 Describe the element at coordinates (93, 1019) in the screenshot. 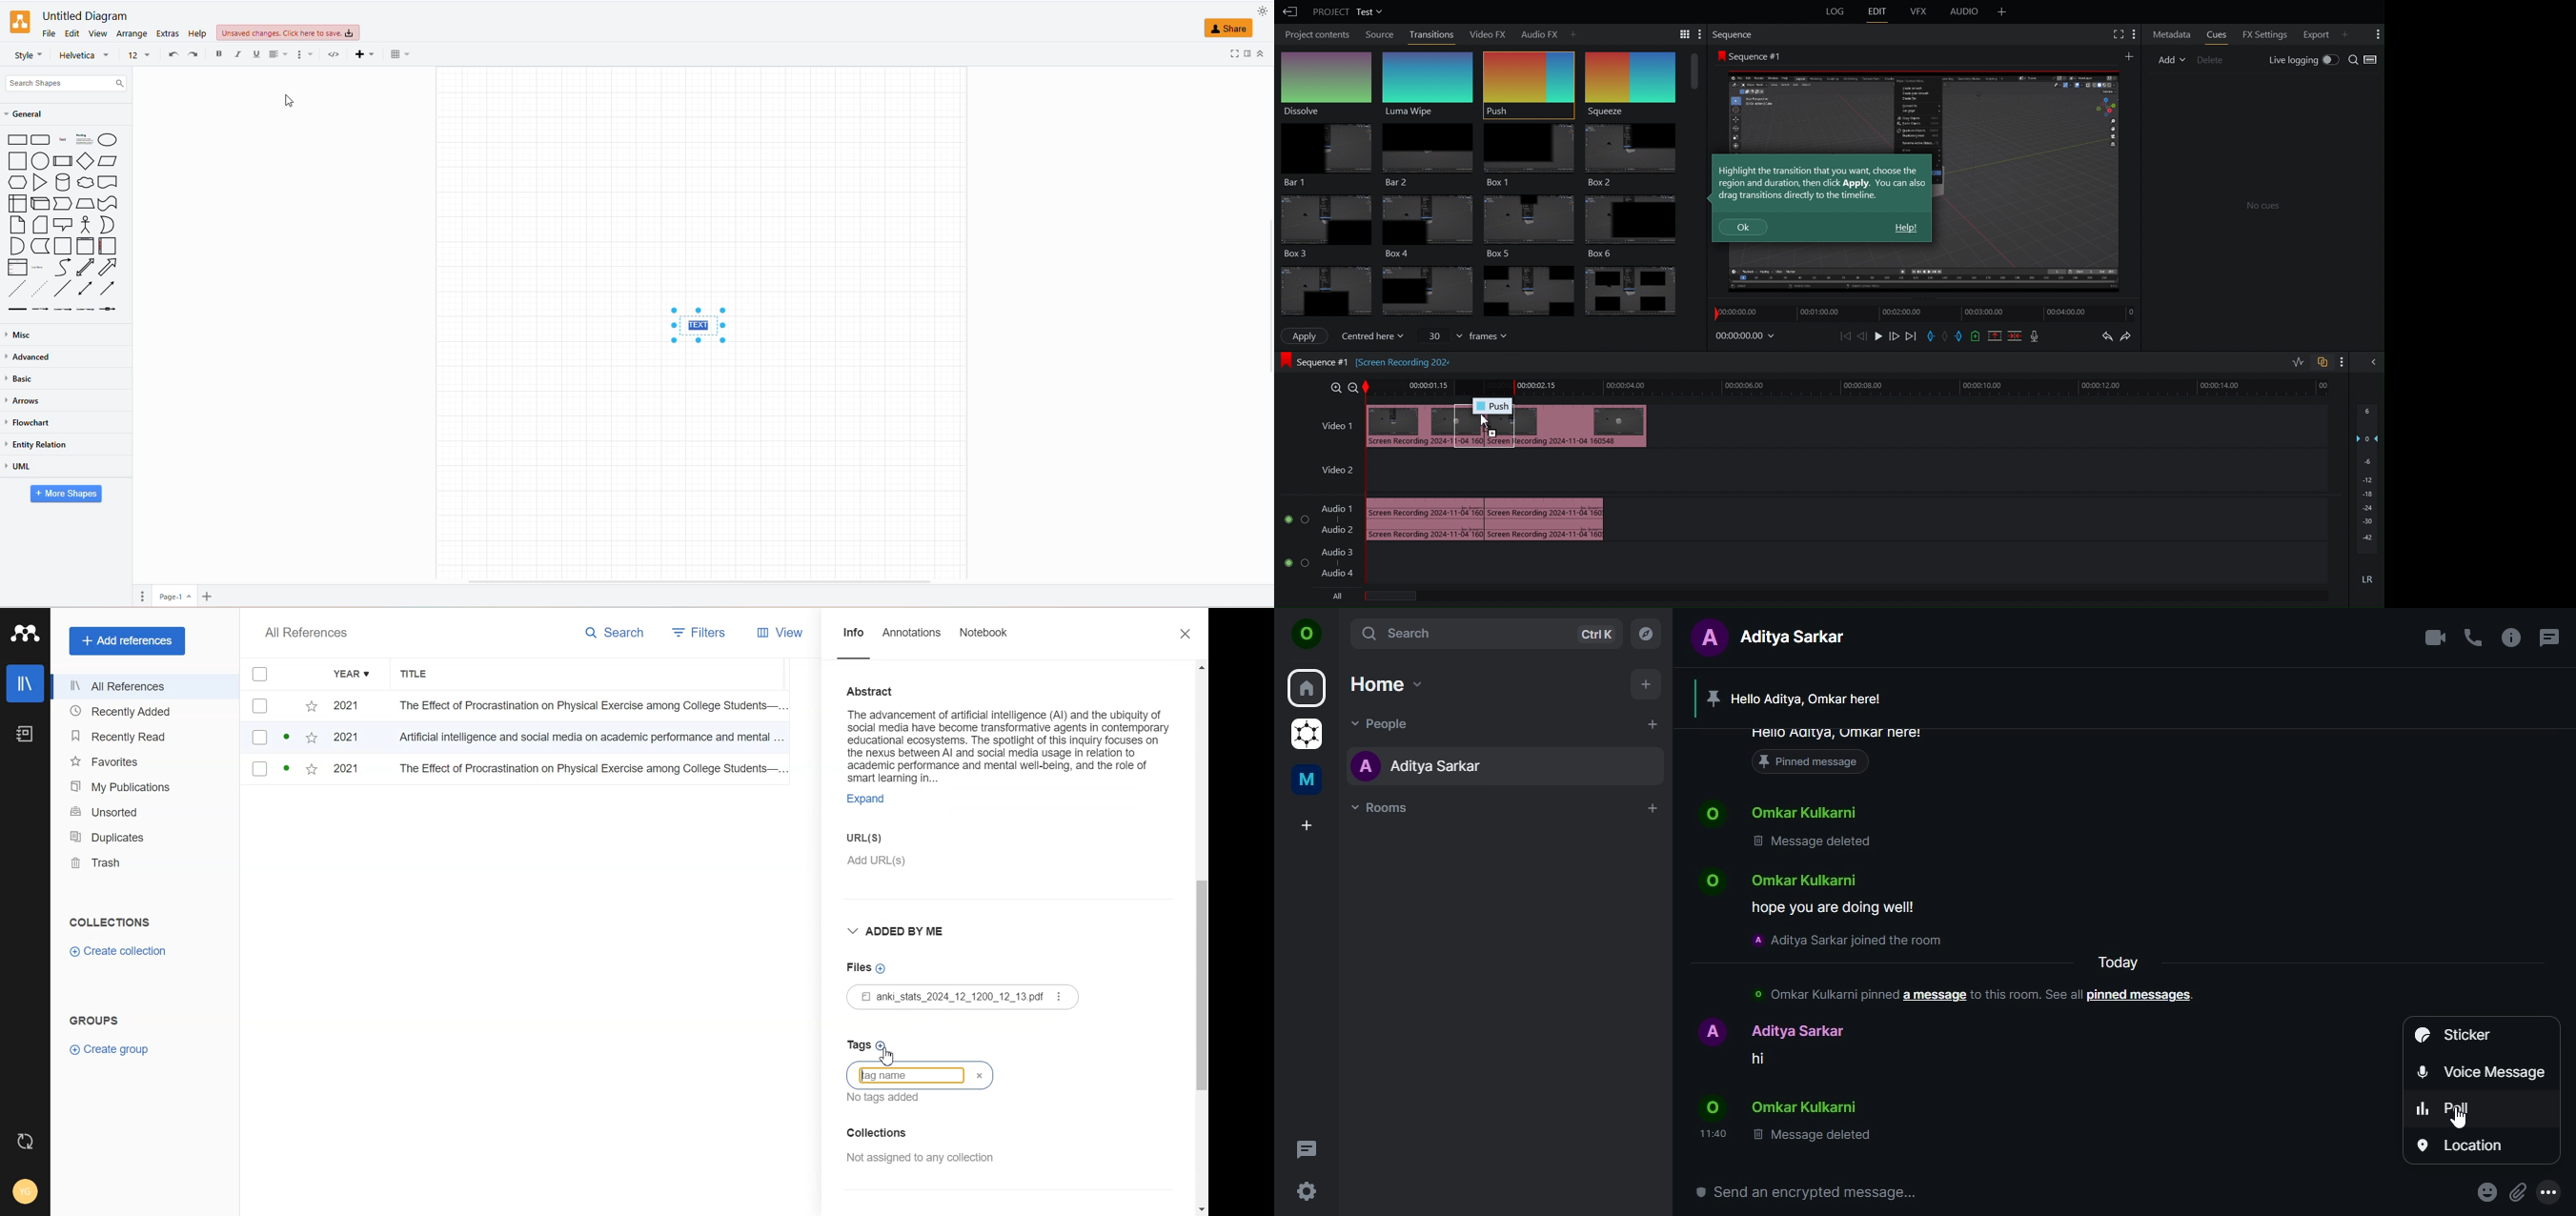

I see `GROUPS` at that location.